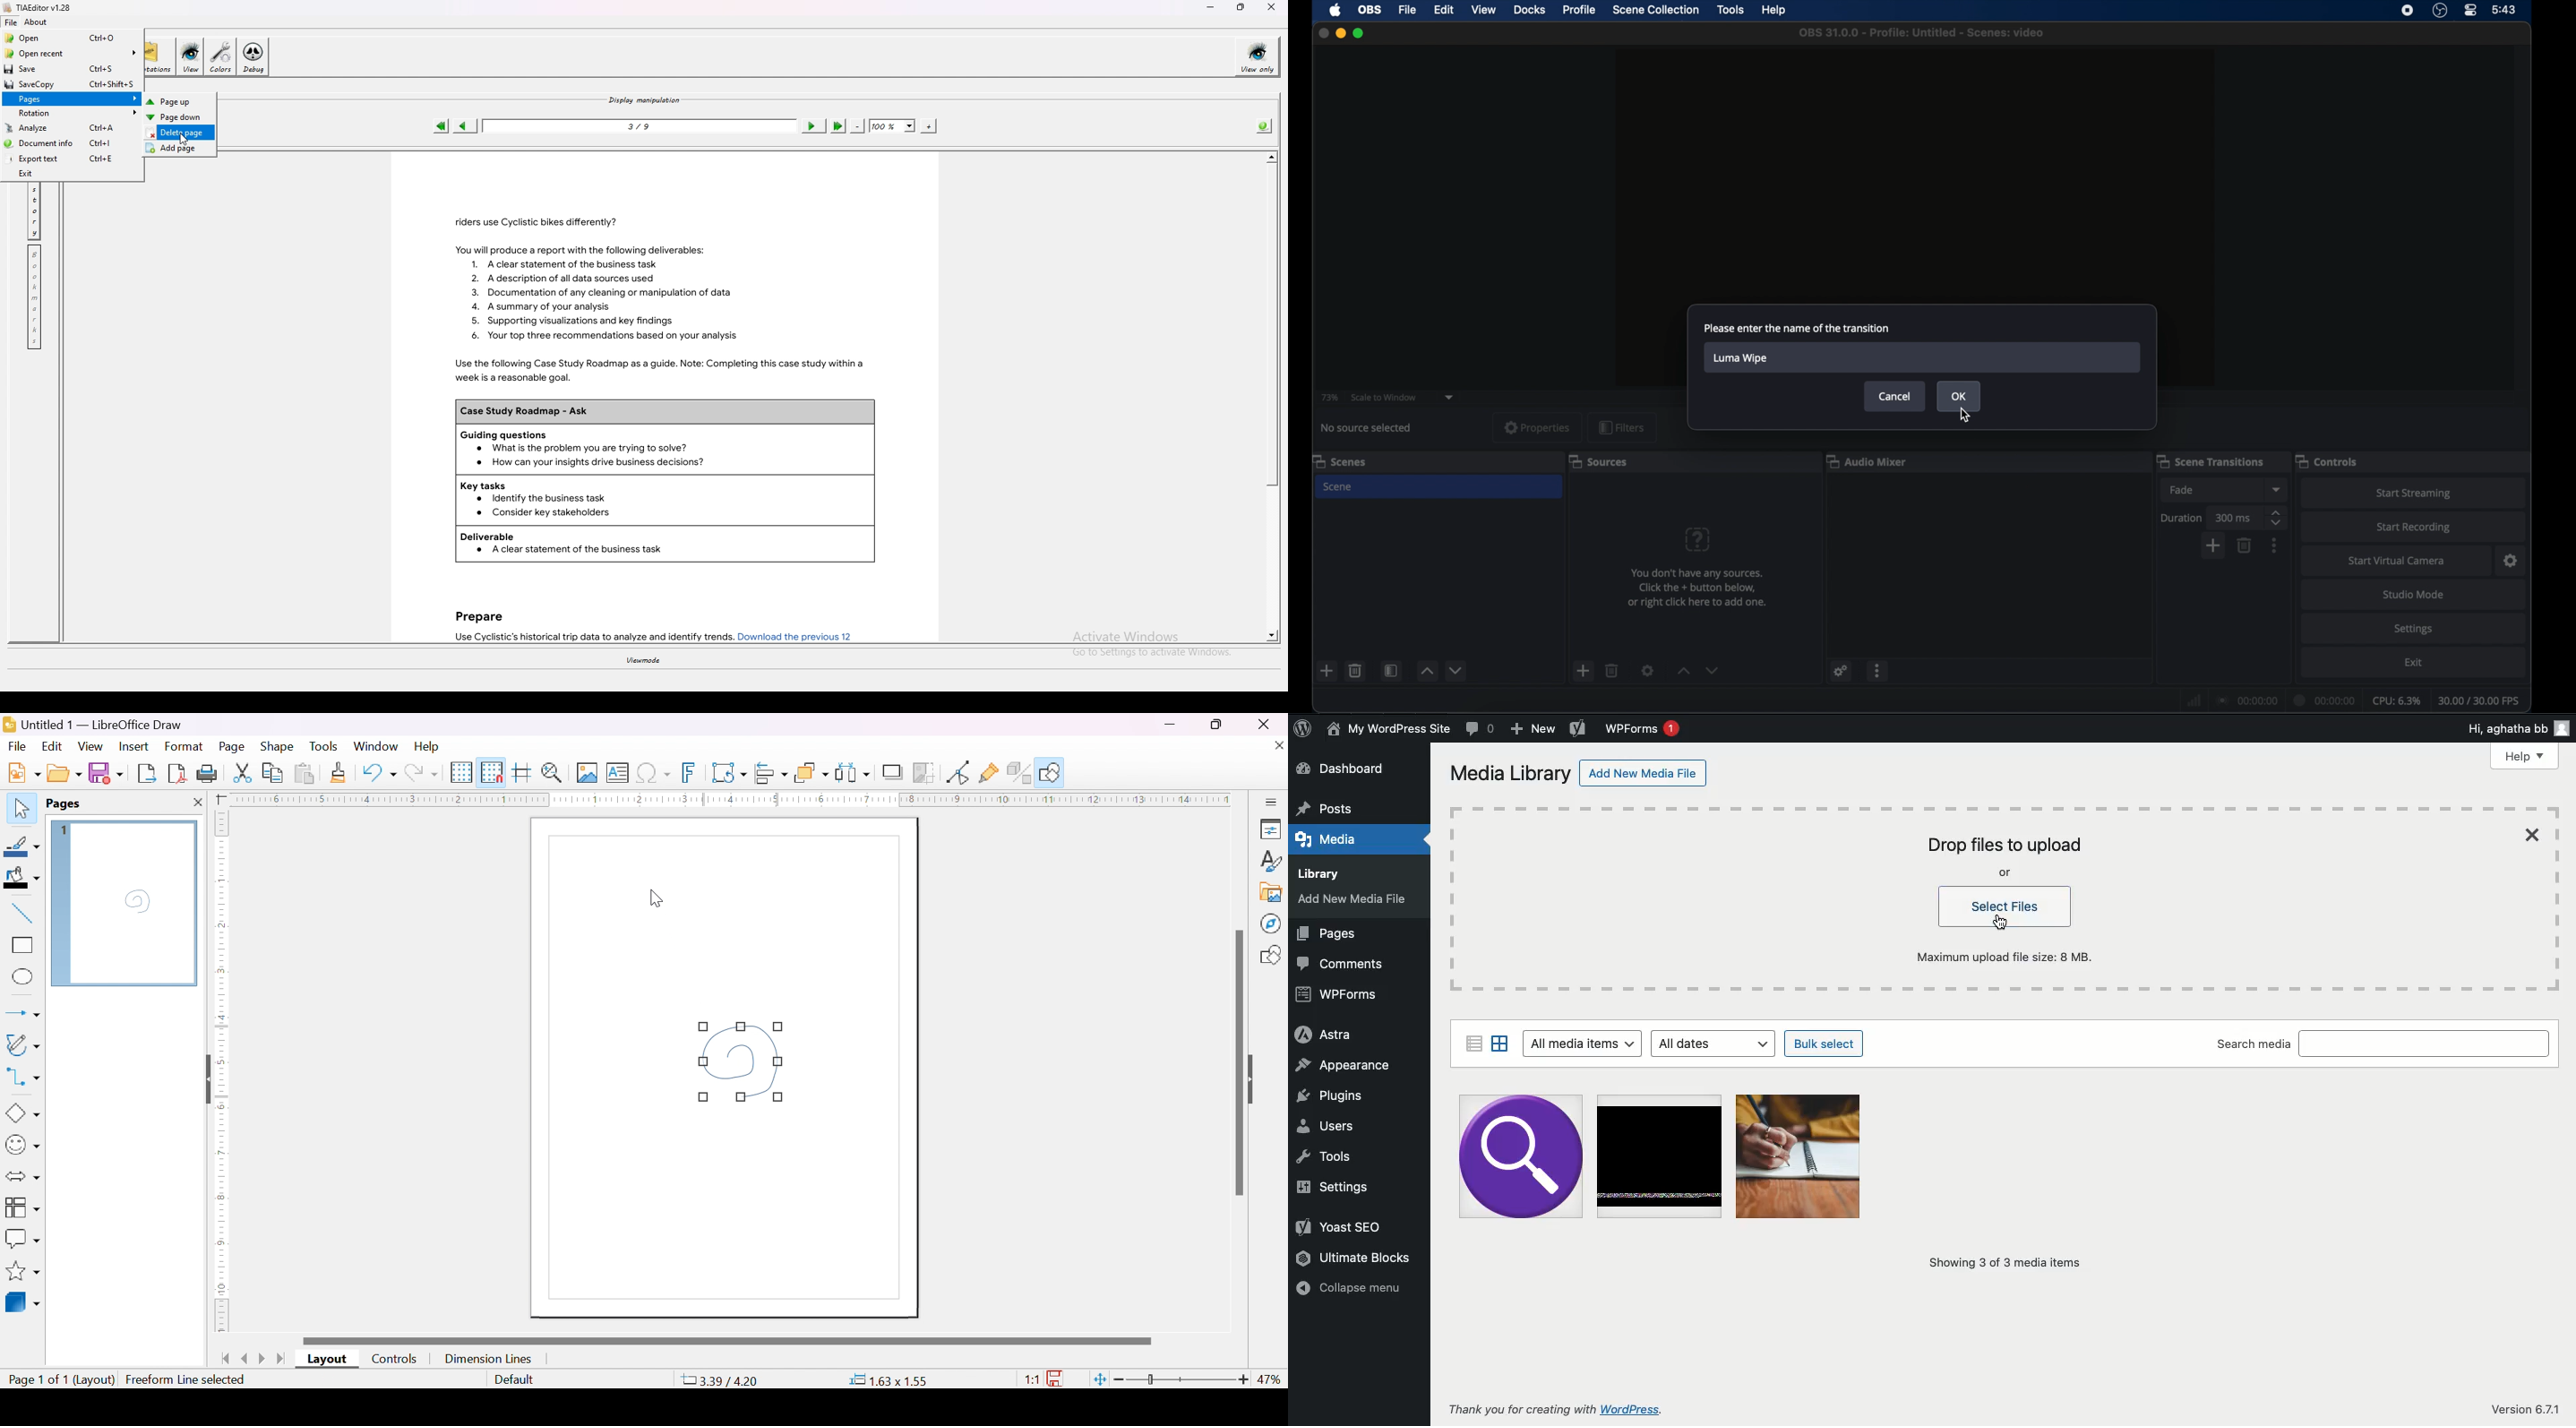  I want to click on cpu, so click(2396, 701).